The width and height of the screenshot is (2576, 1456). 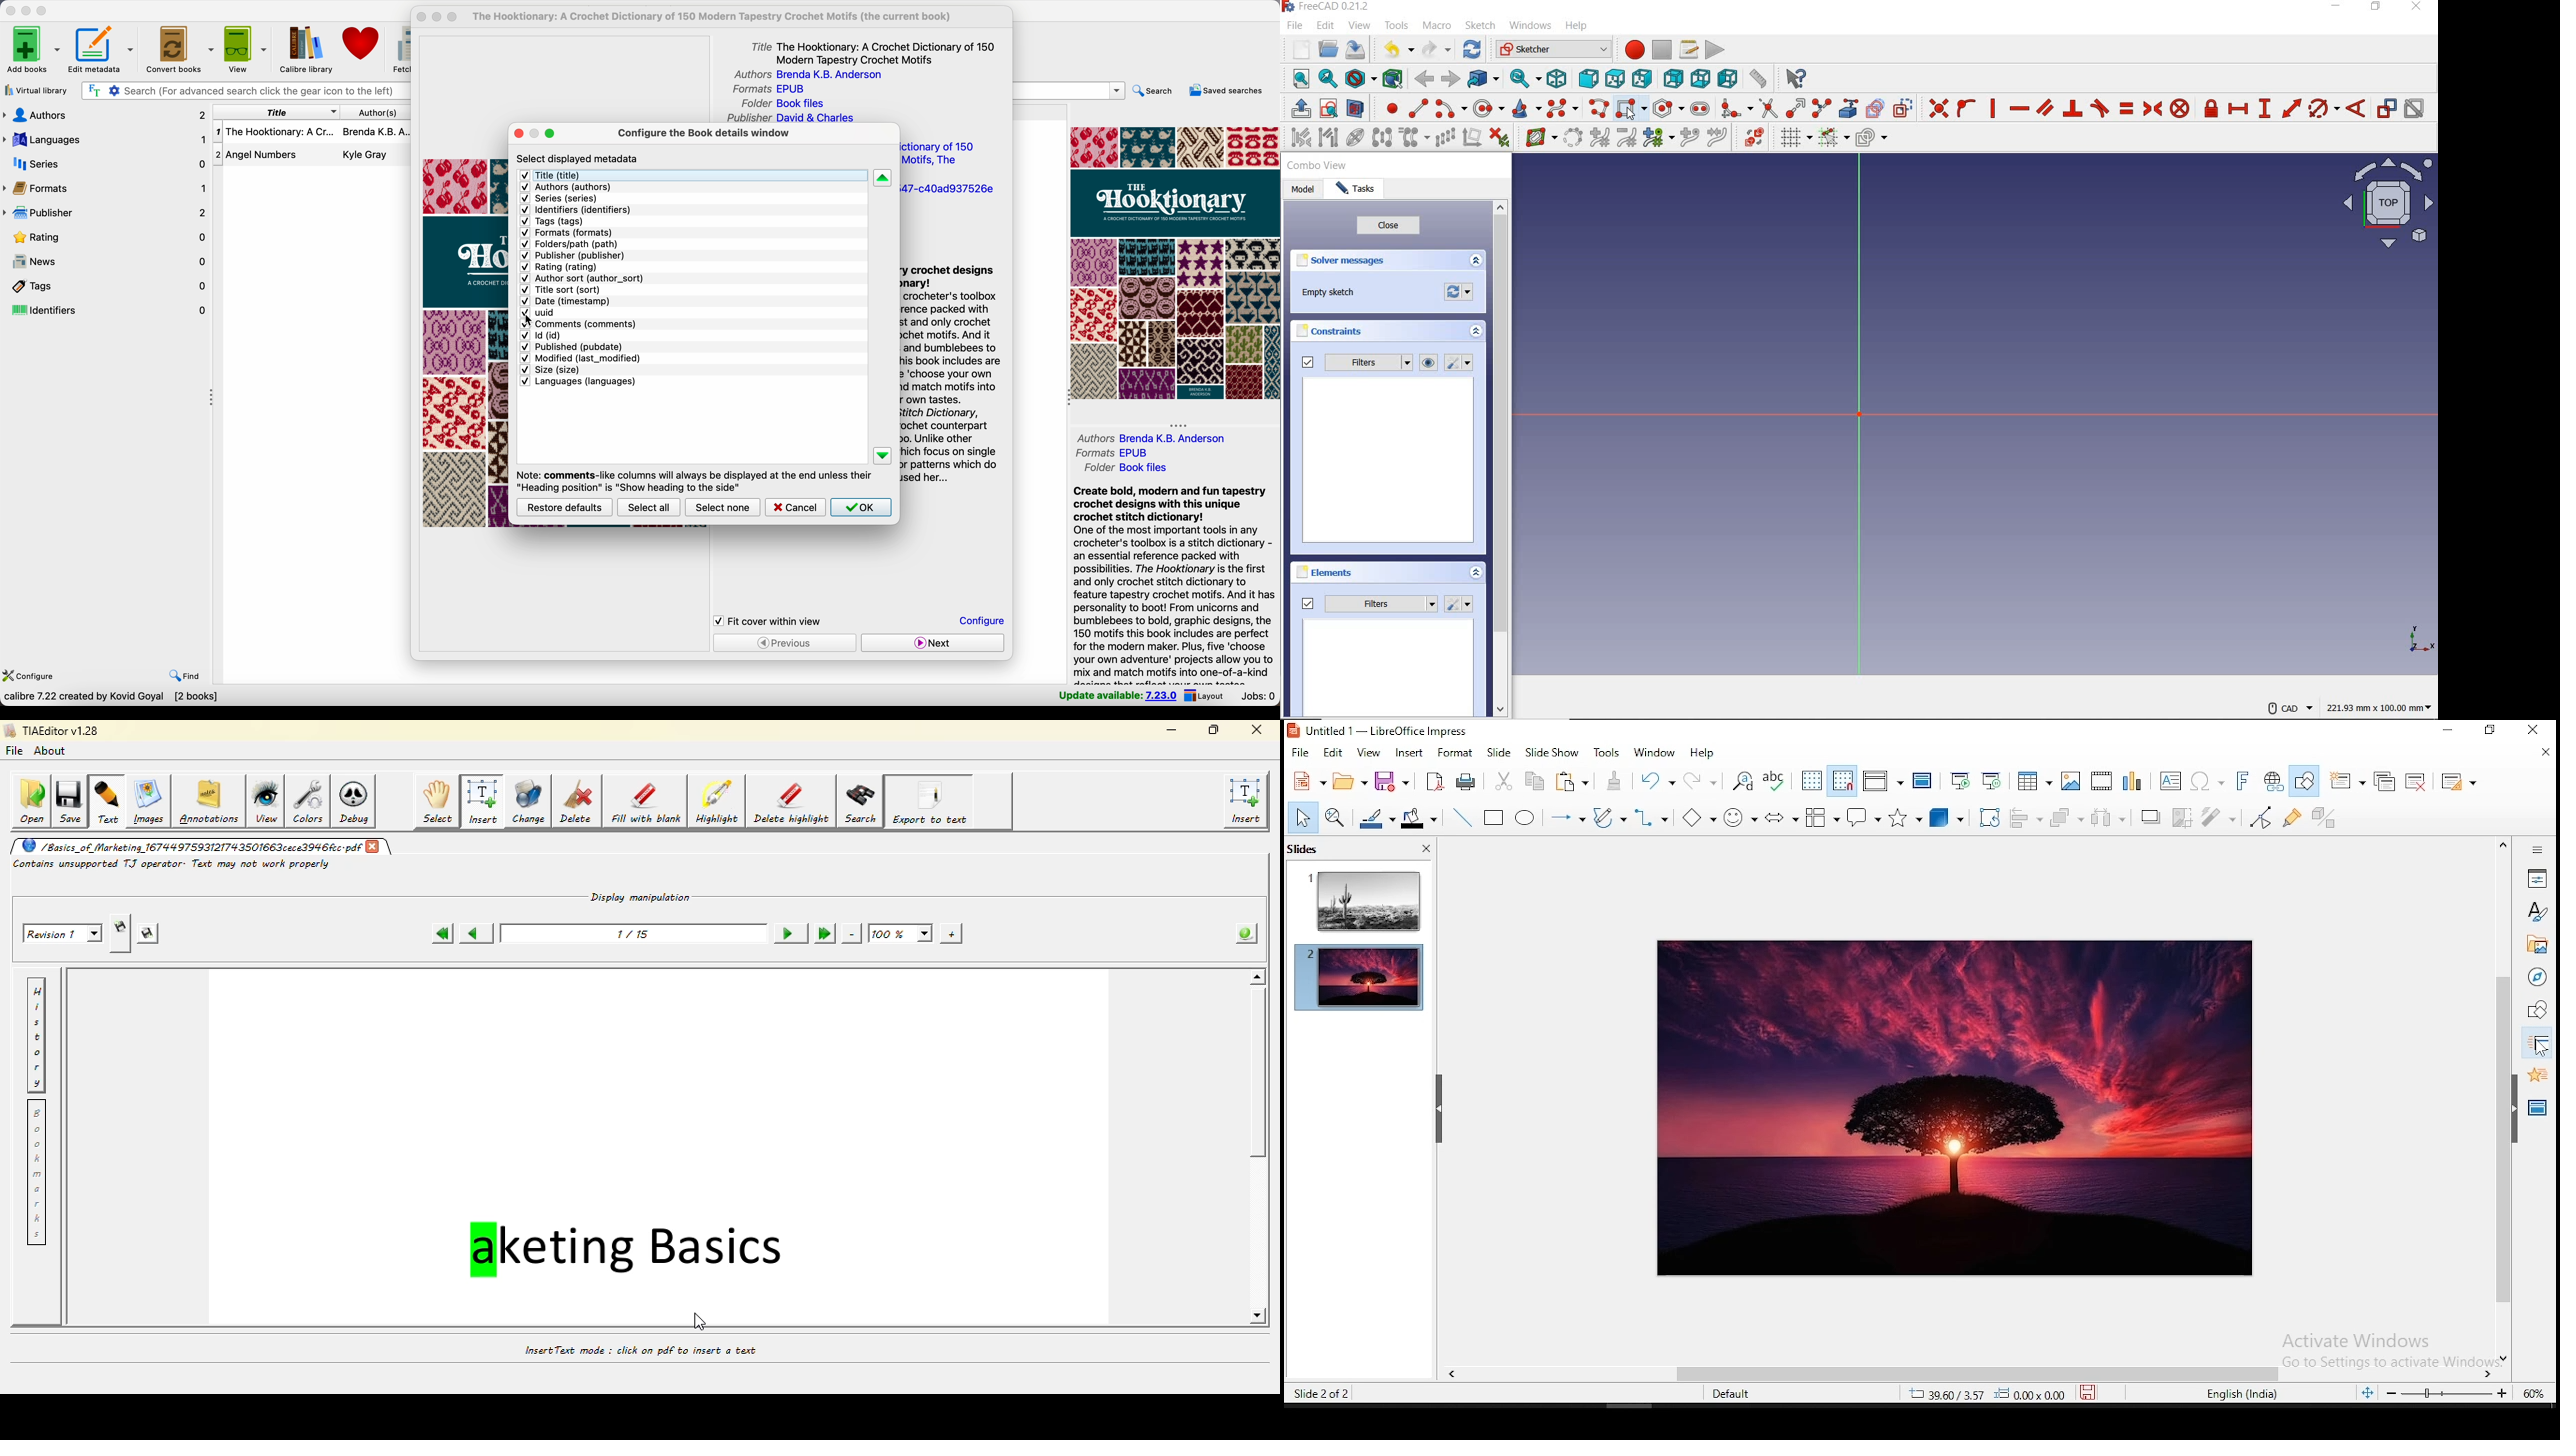 I want to click on maximize, so click(x=452, y=18).